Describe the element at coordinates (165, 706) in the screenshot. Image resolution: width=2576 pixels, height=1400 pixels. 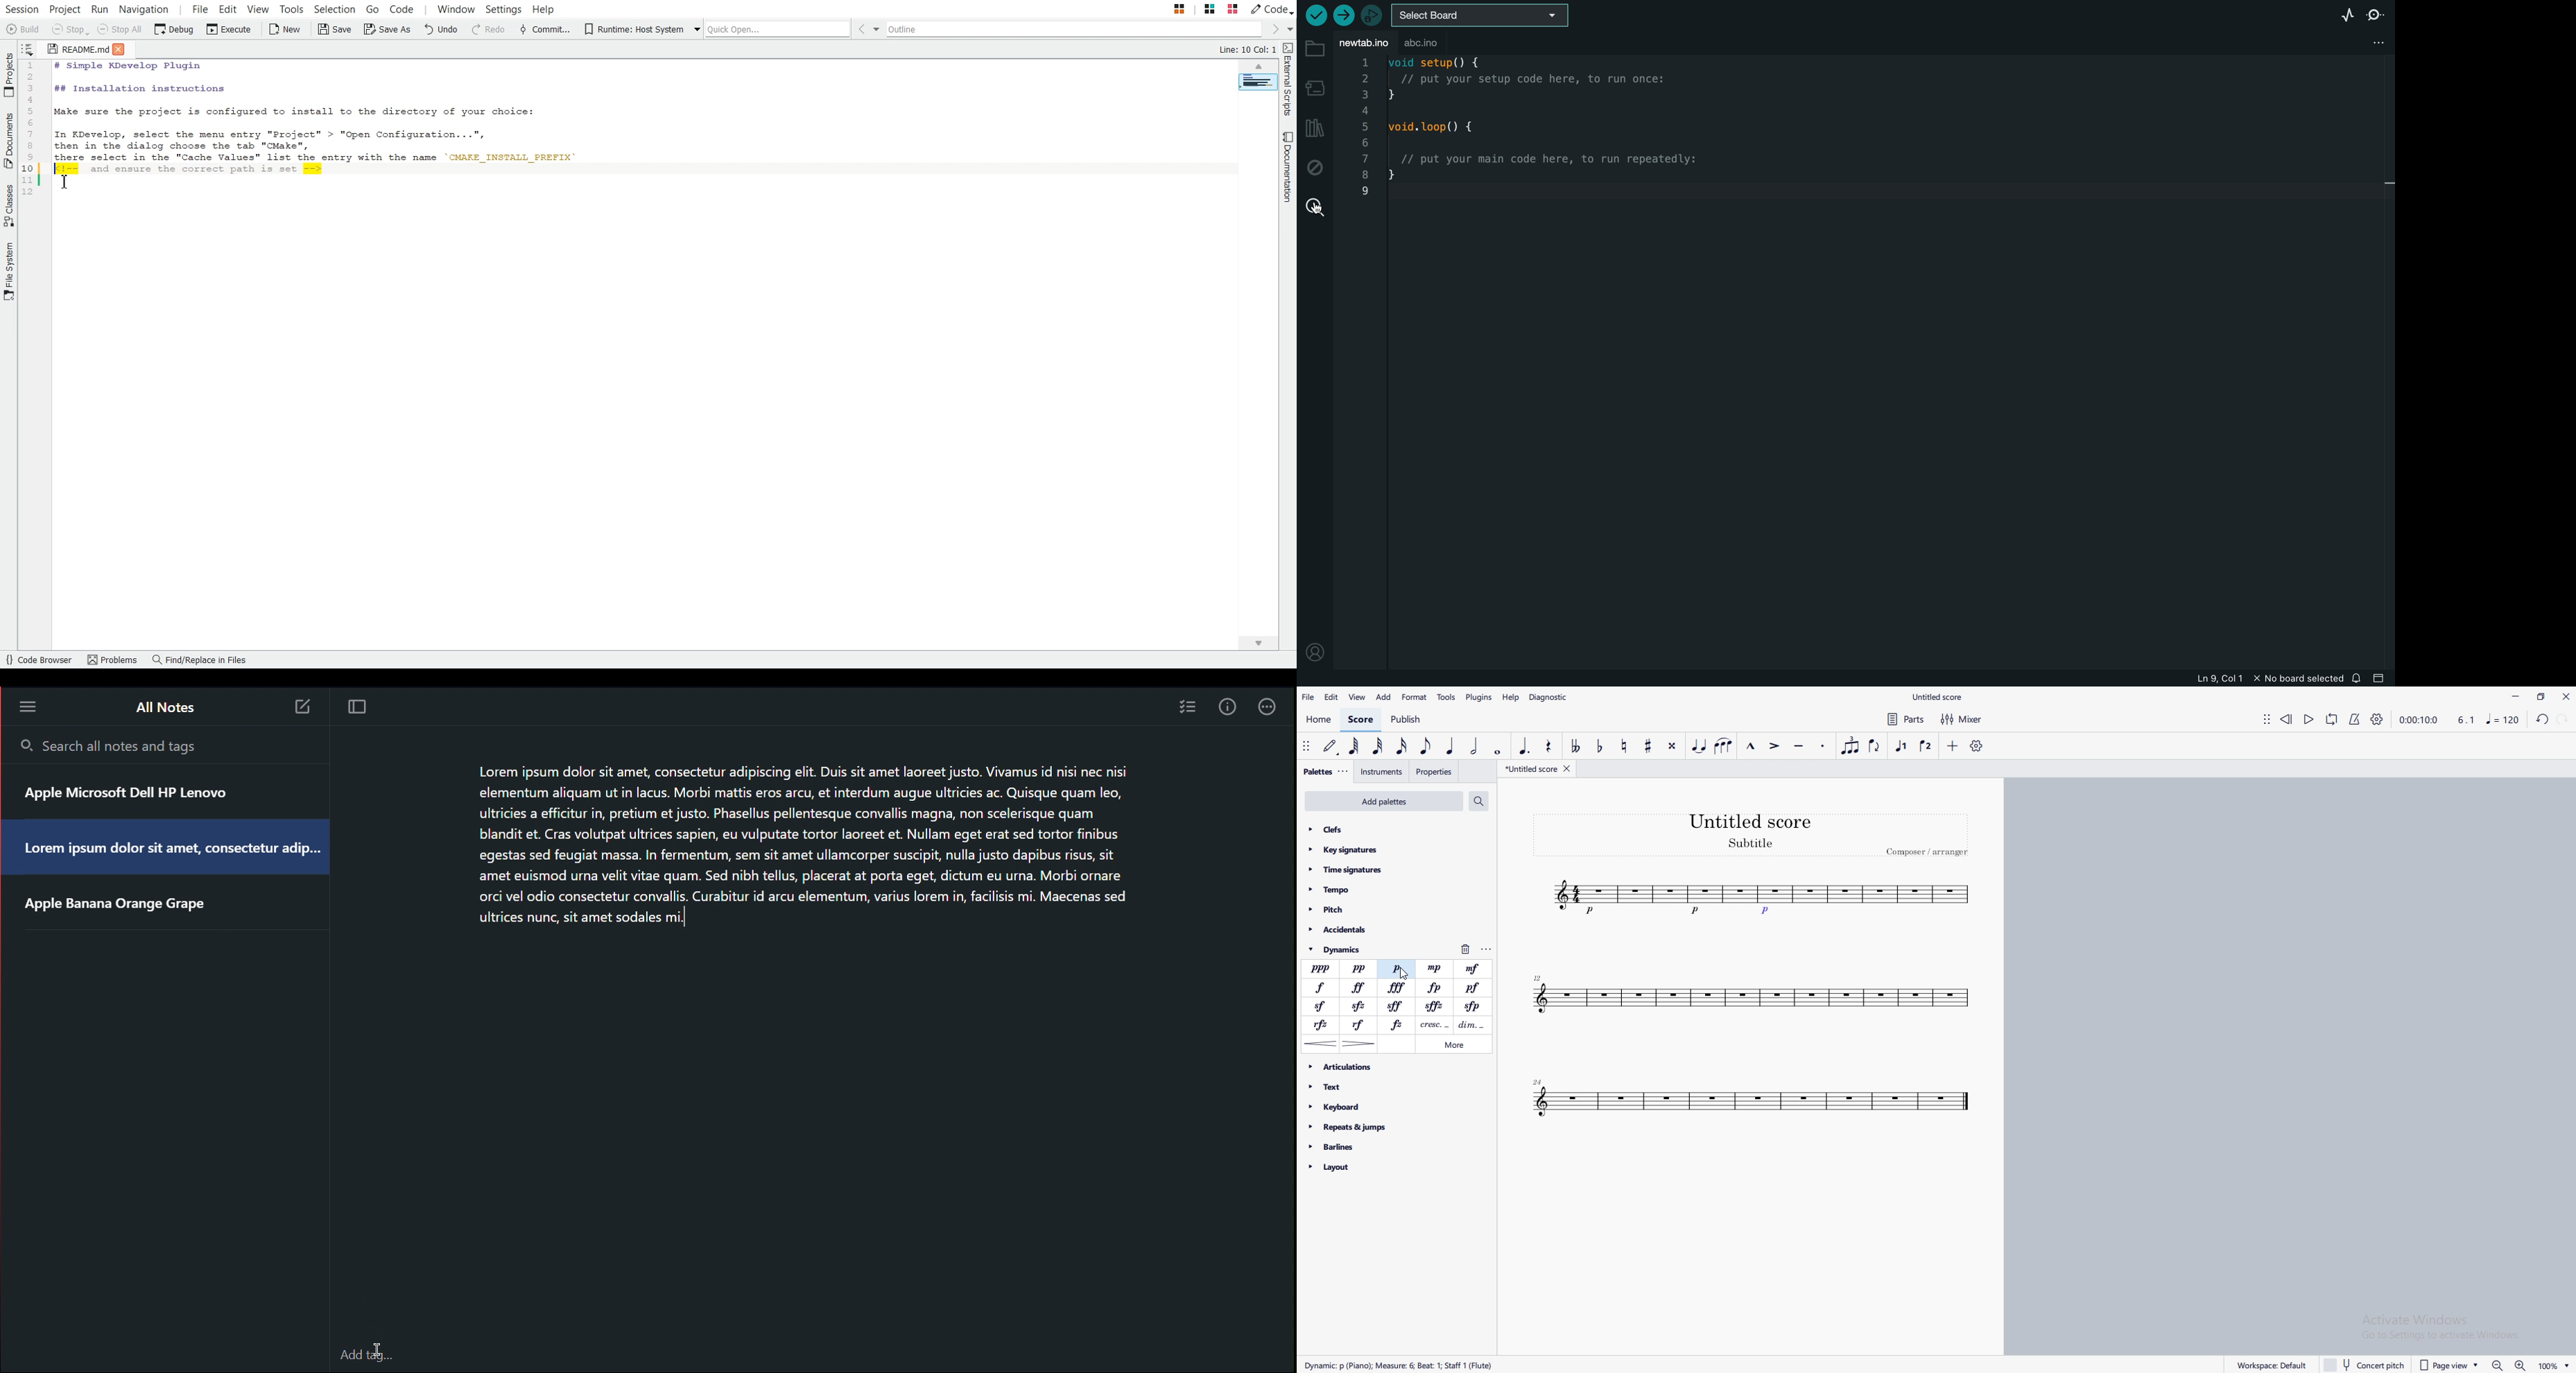
I see `All Notes` at that location.